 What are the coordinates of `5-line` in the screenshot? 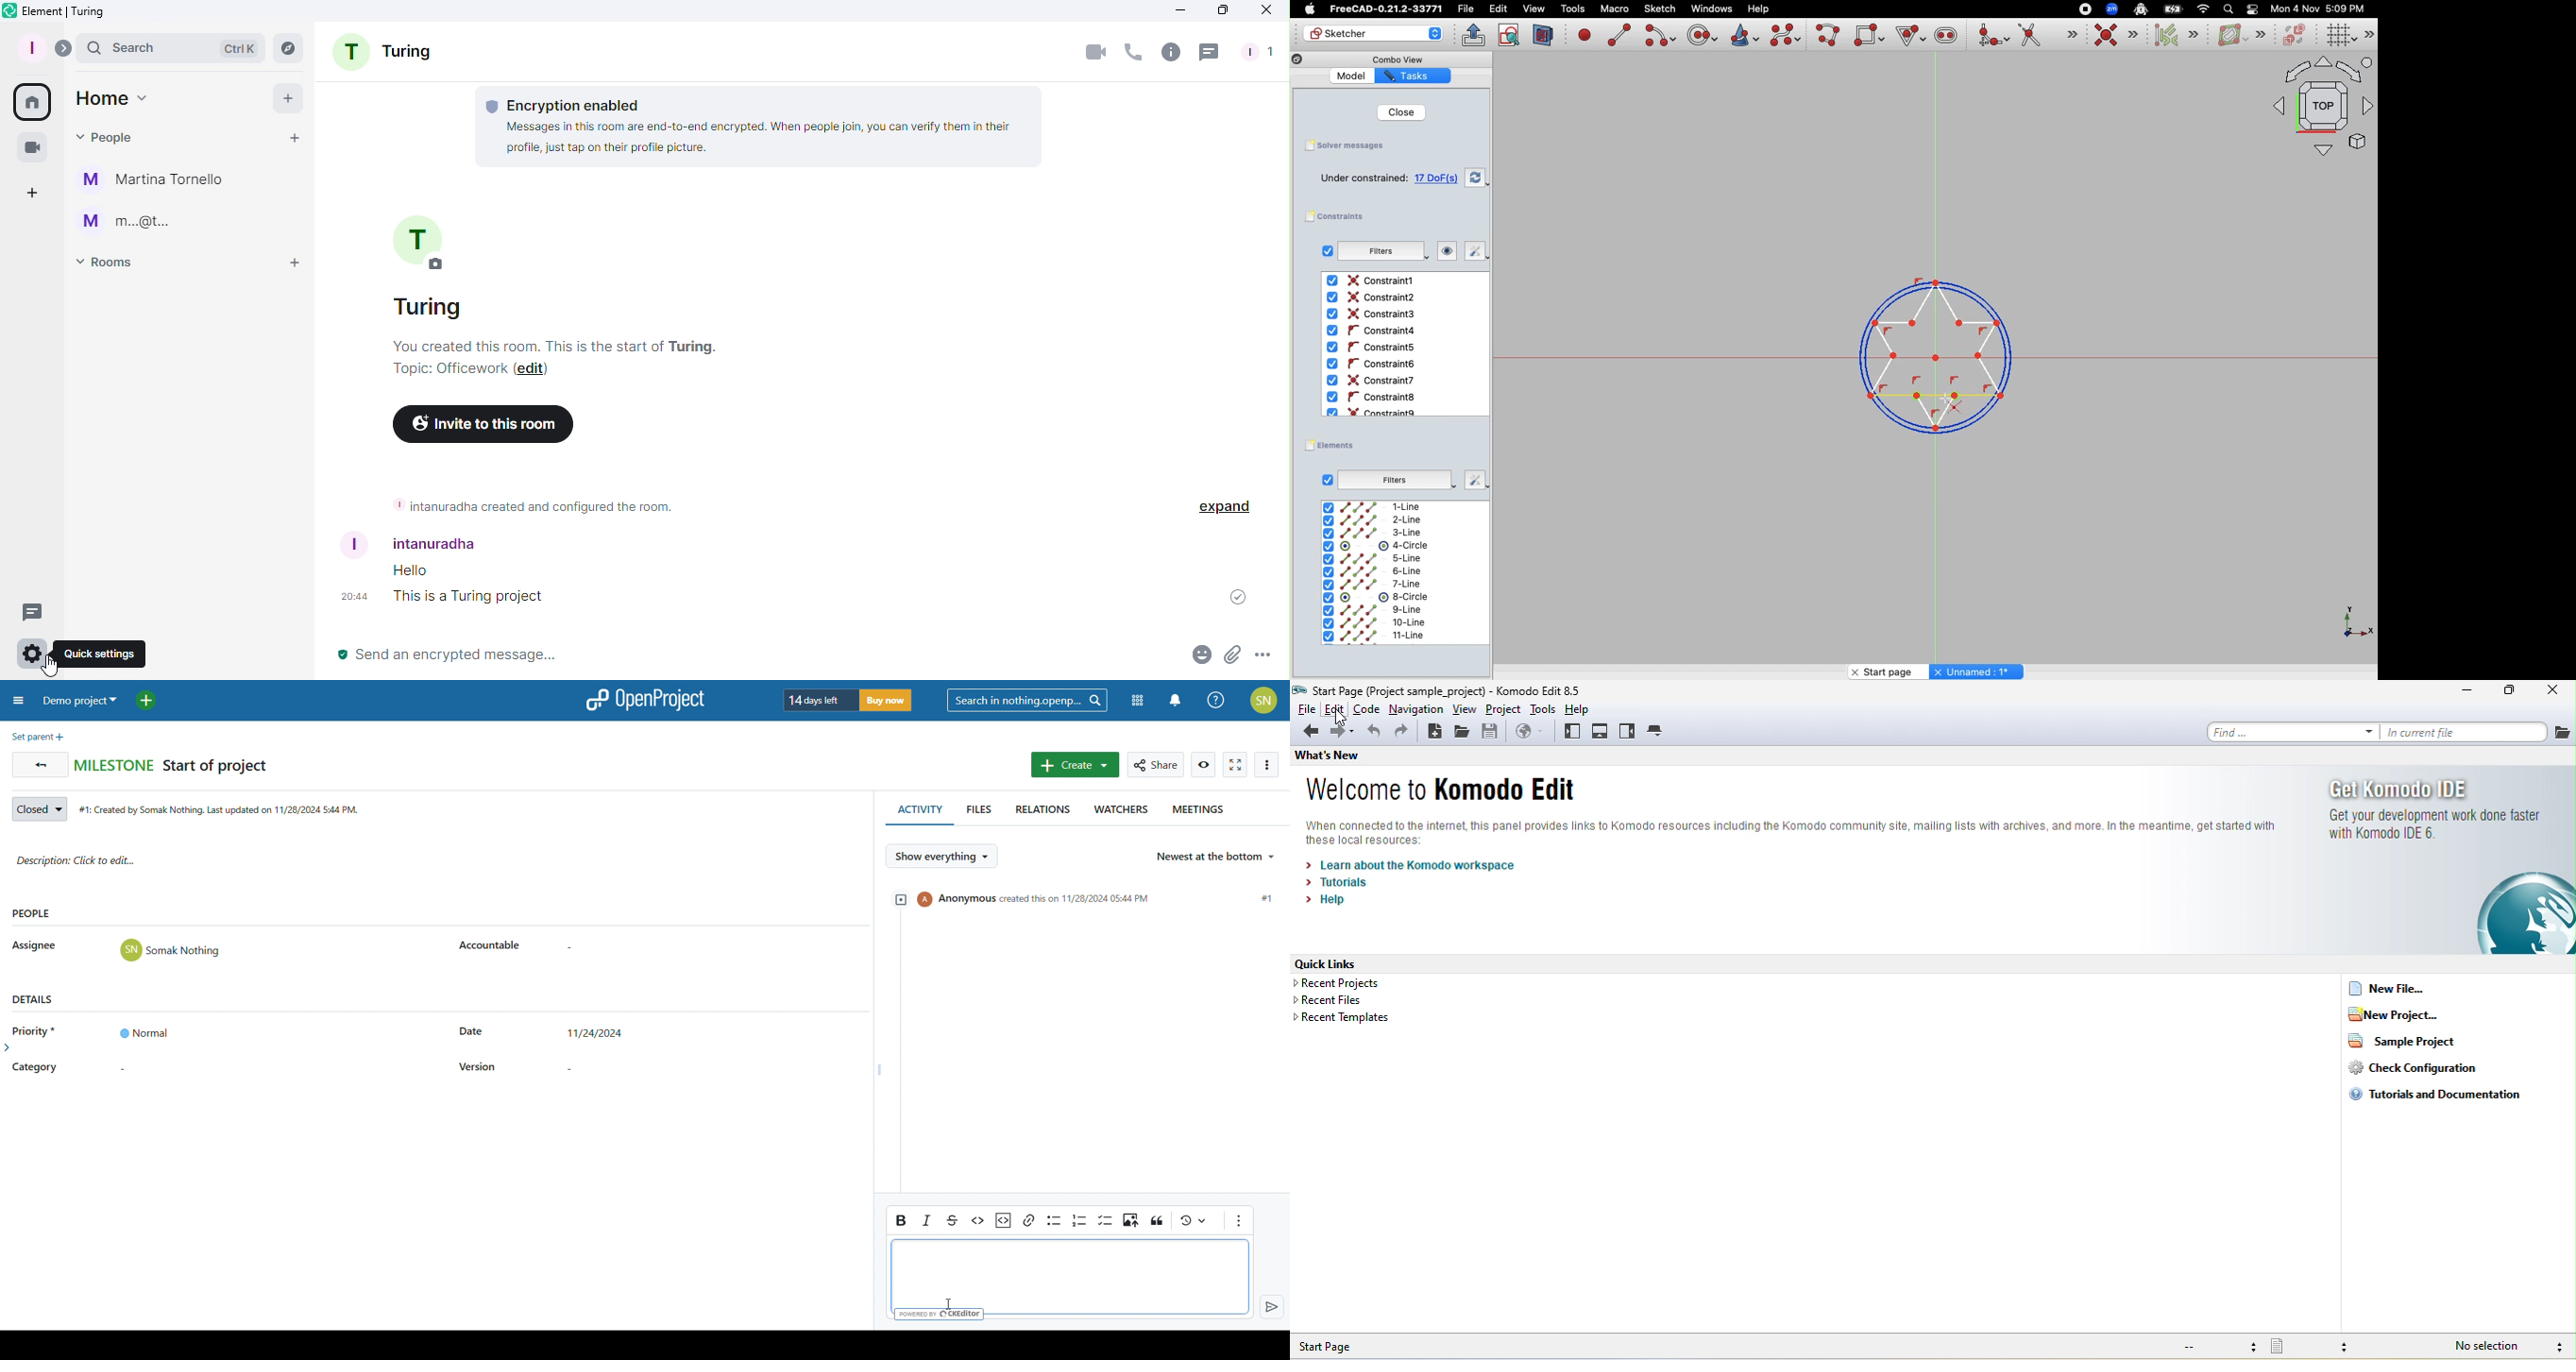 It's located at (1374, 558).